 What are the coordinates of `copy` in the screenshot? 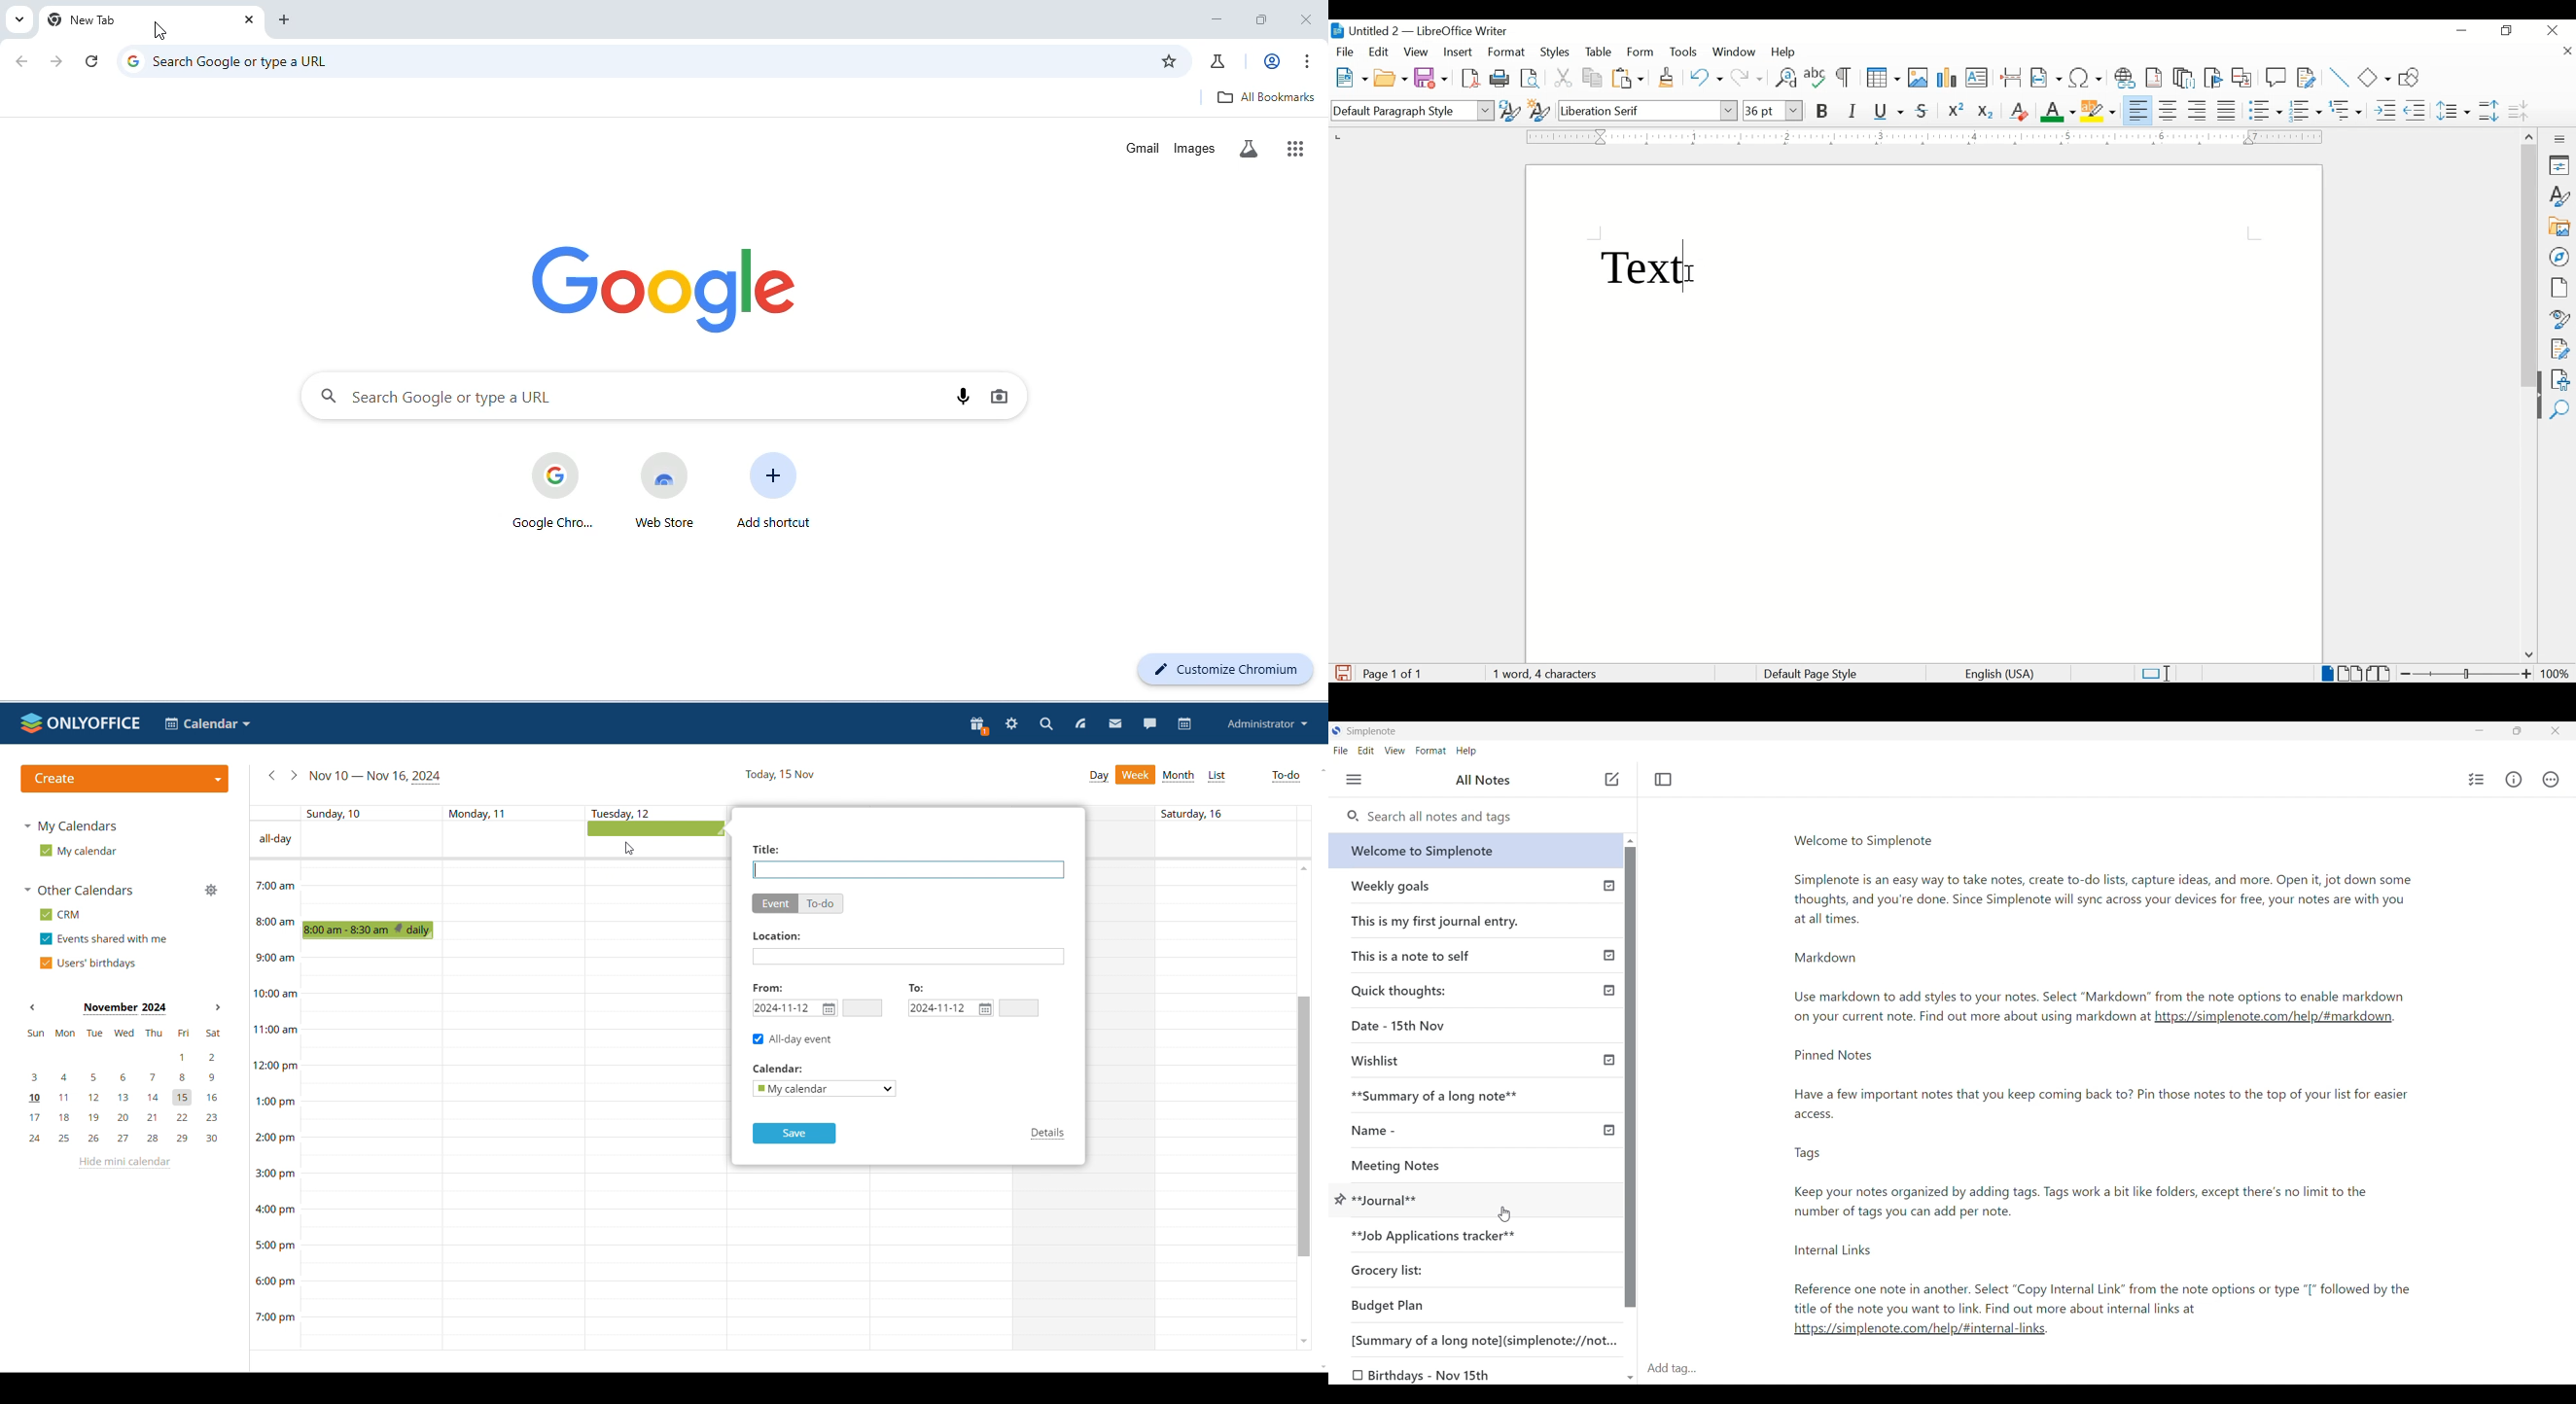 It's located at (1594, 78).